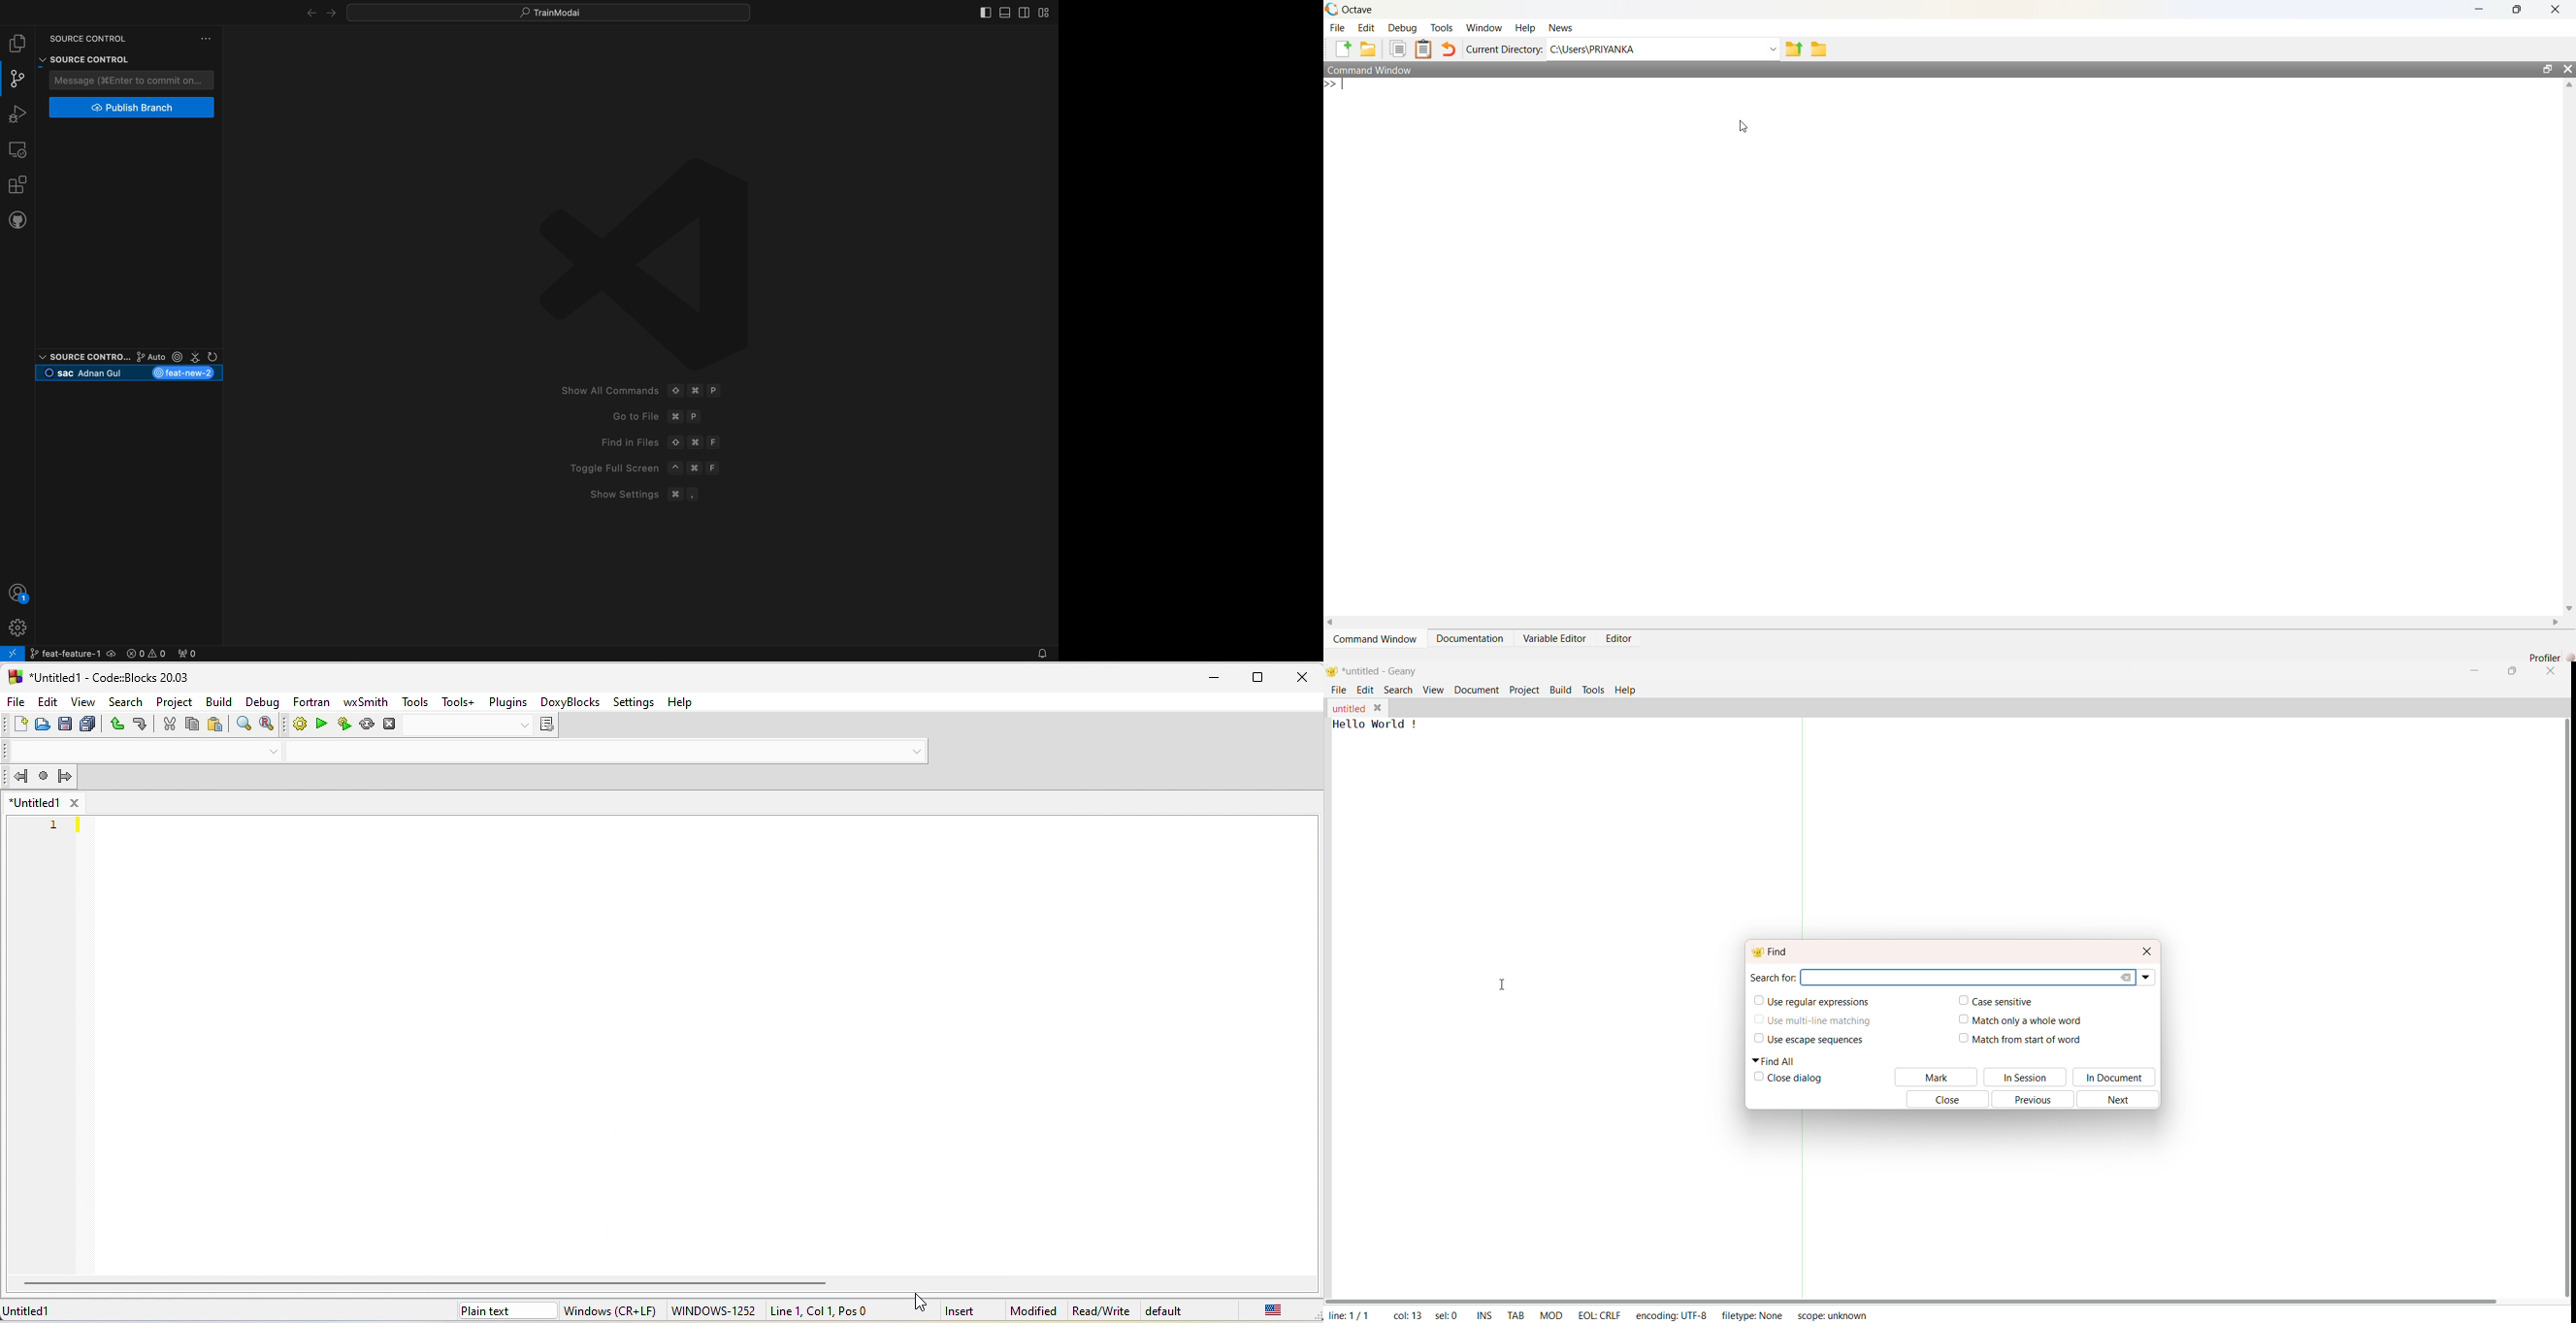 Image resolution: width=2576 pixels, height=1344 pixels. Describe the element at coordinates (614, 1310) in the screenshot. I see `windows` at that location.